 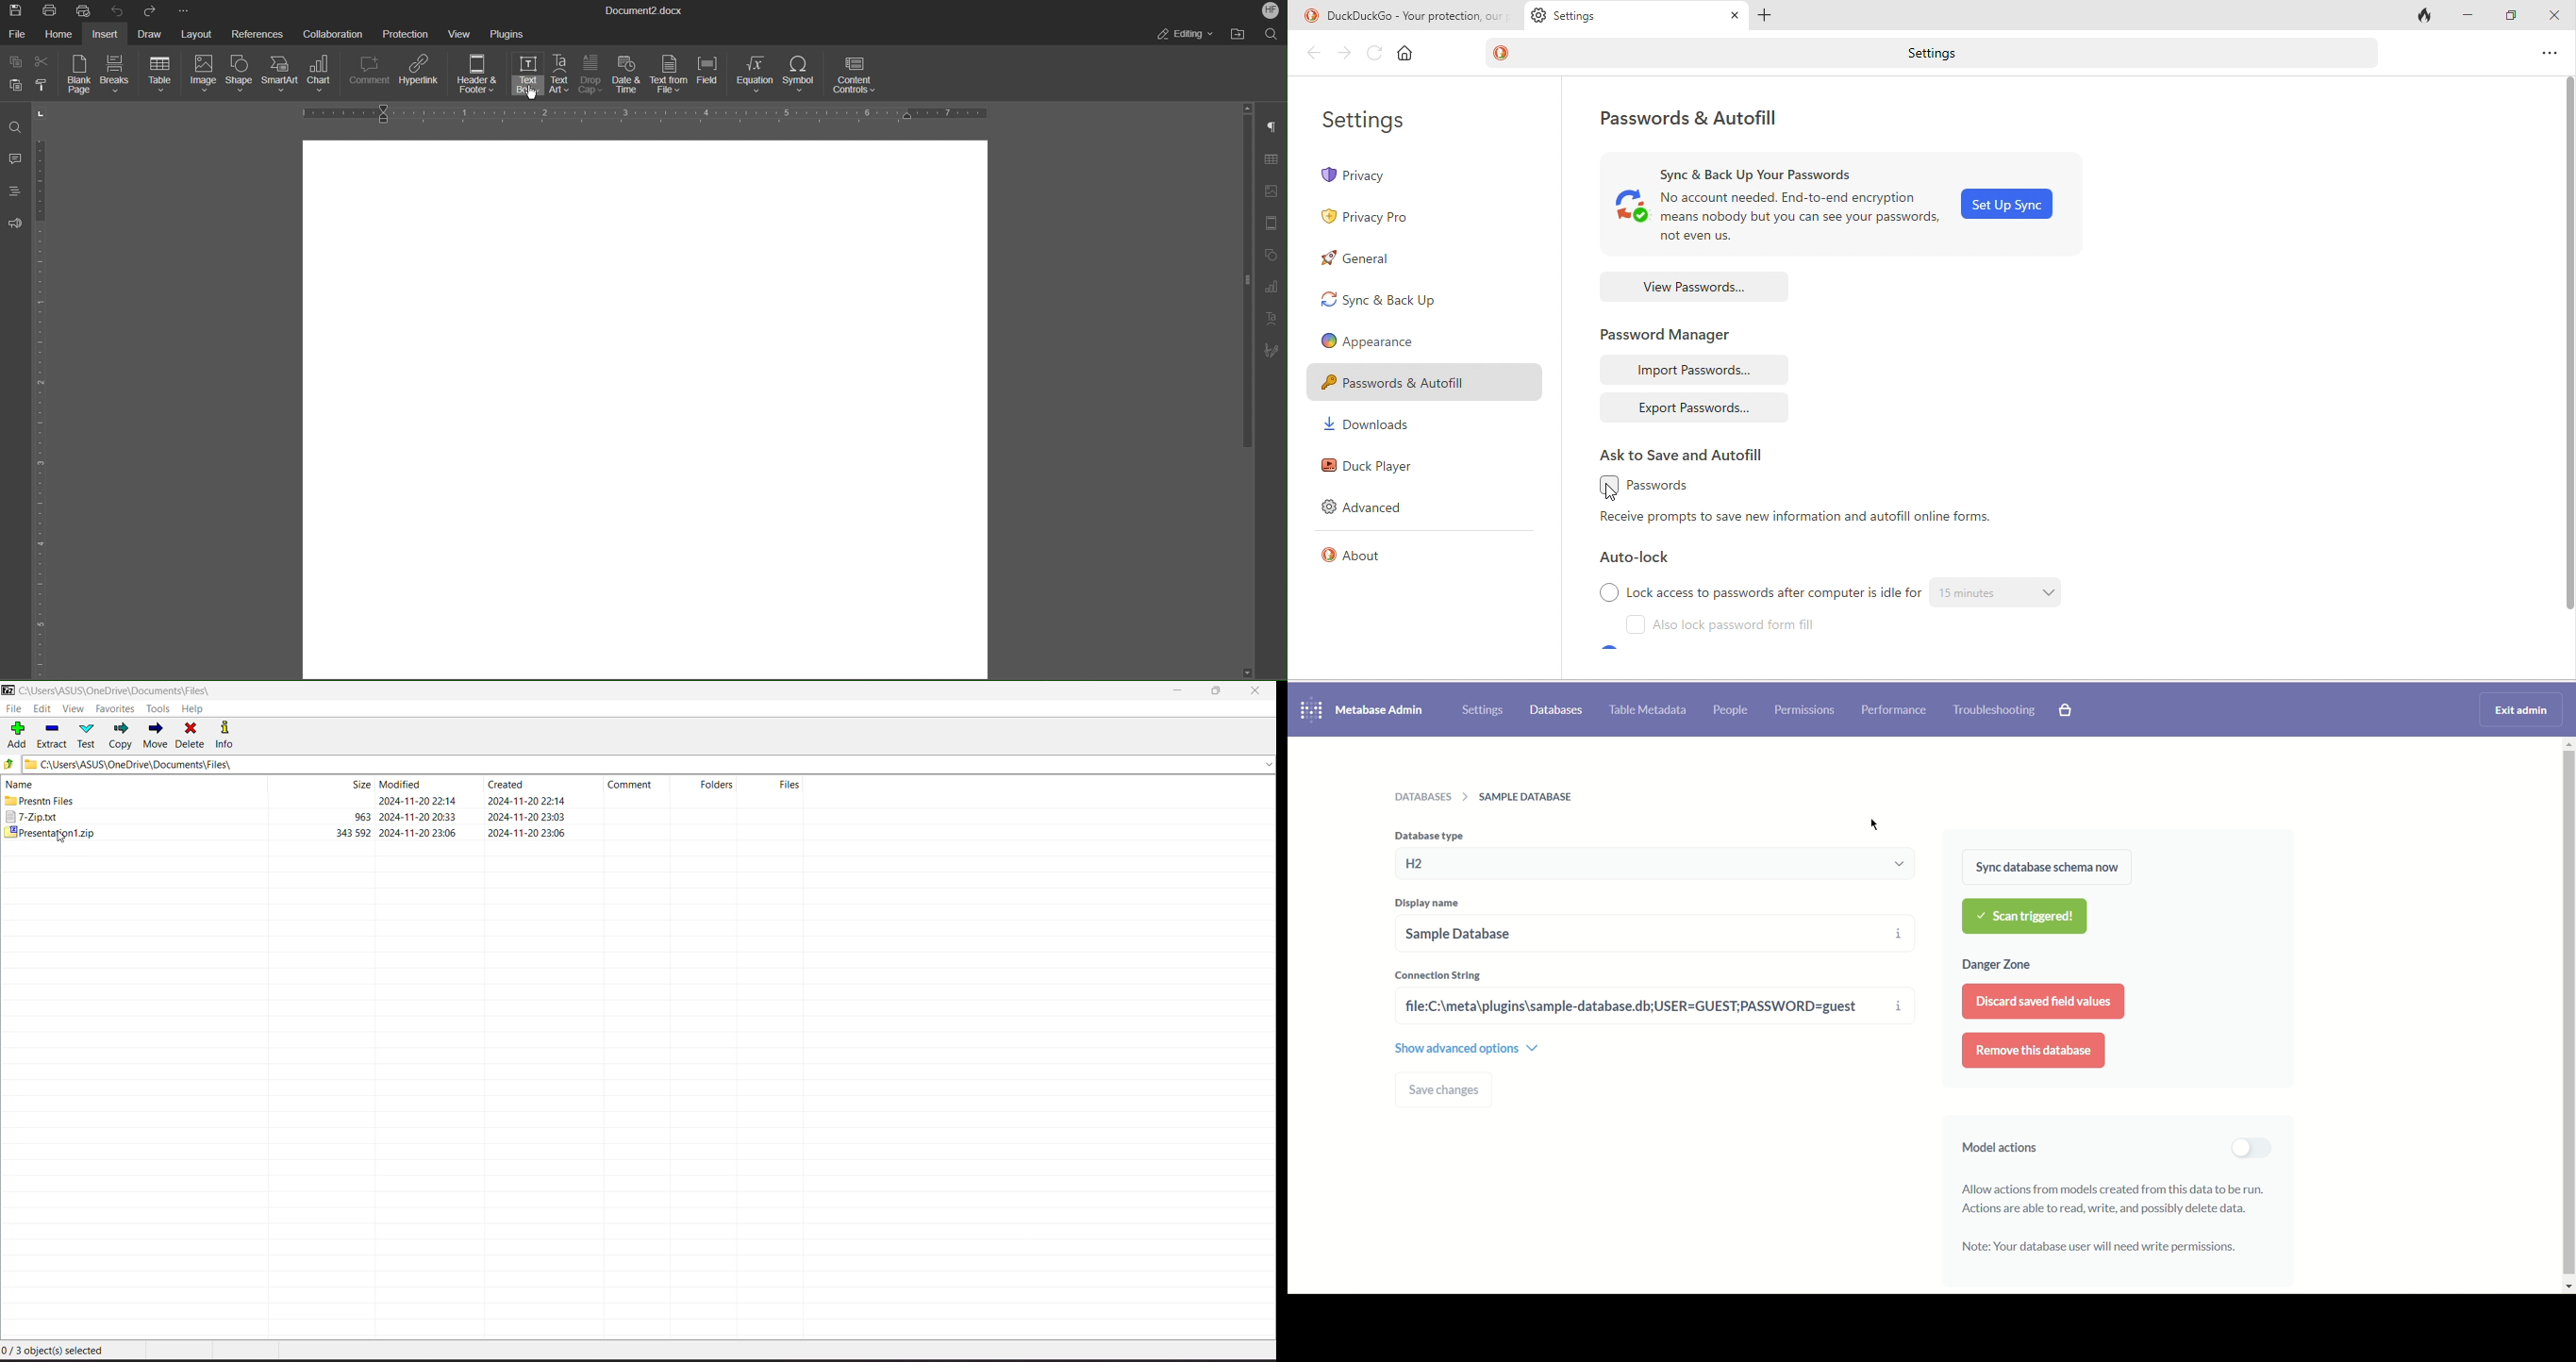 What do you see at coordinates (2568, 349) in the screenshot?
I see `vertical scroll bar` at bounding box center [2568, 349].